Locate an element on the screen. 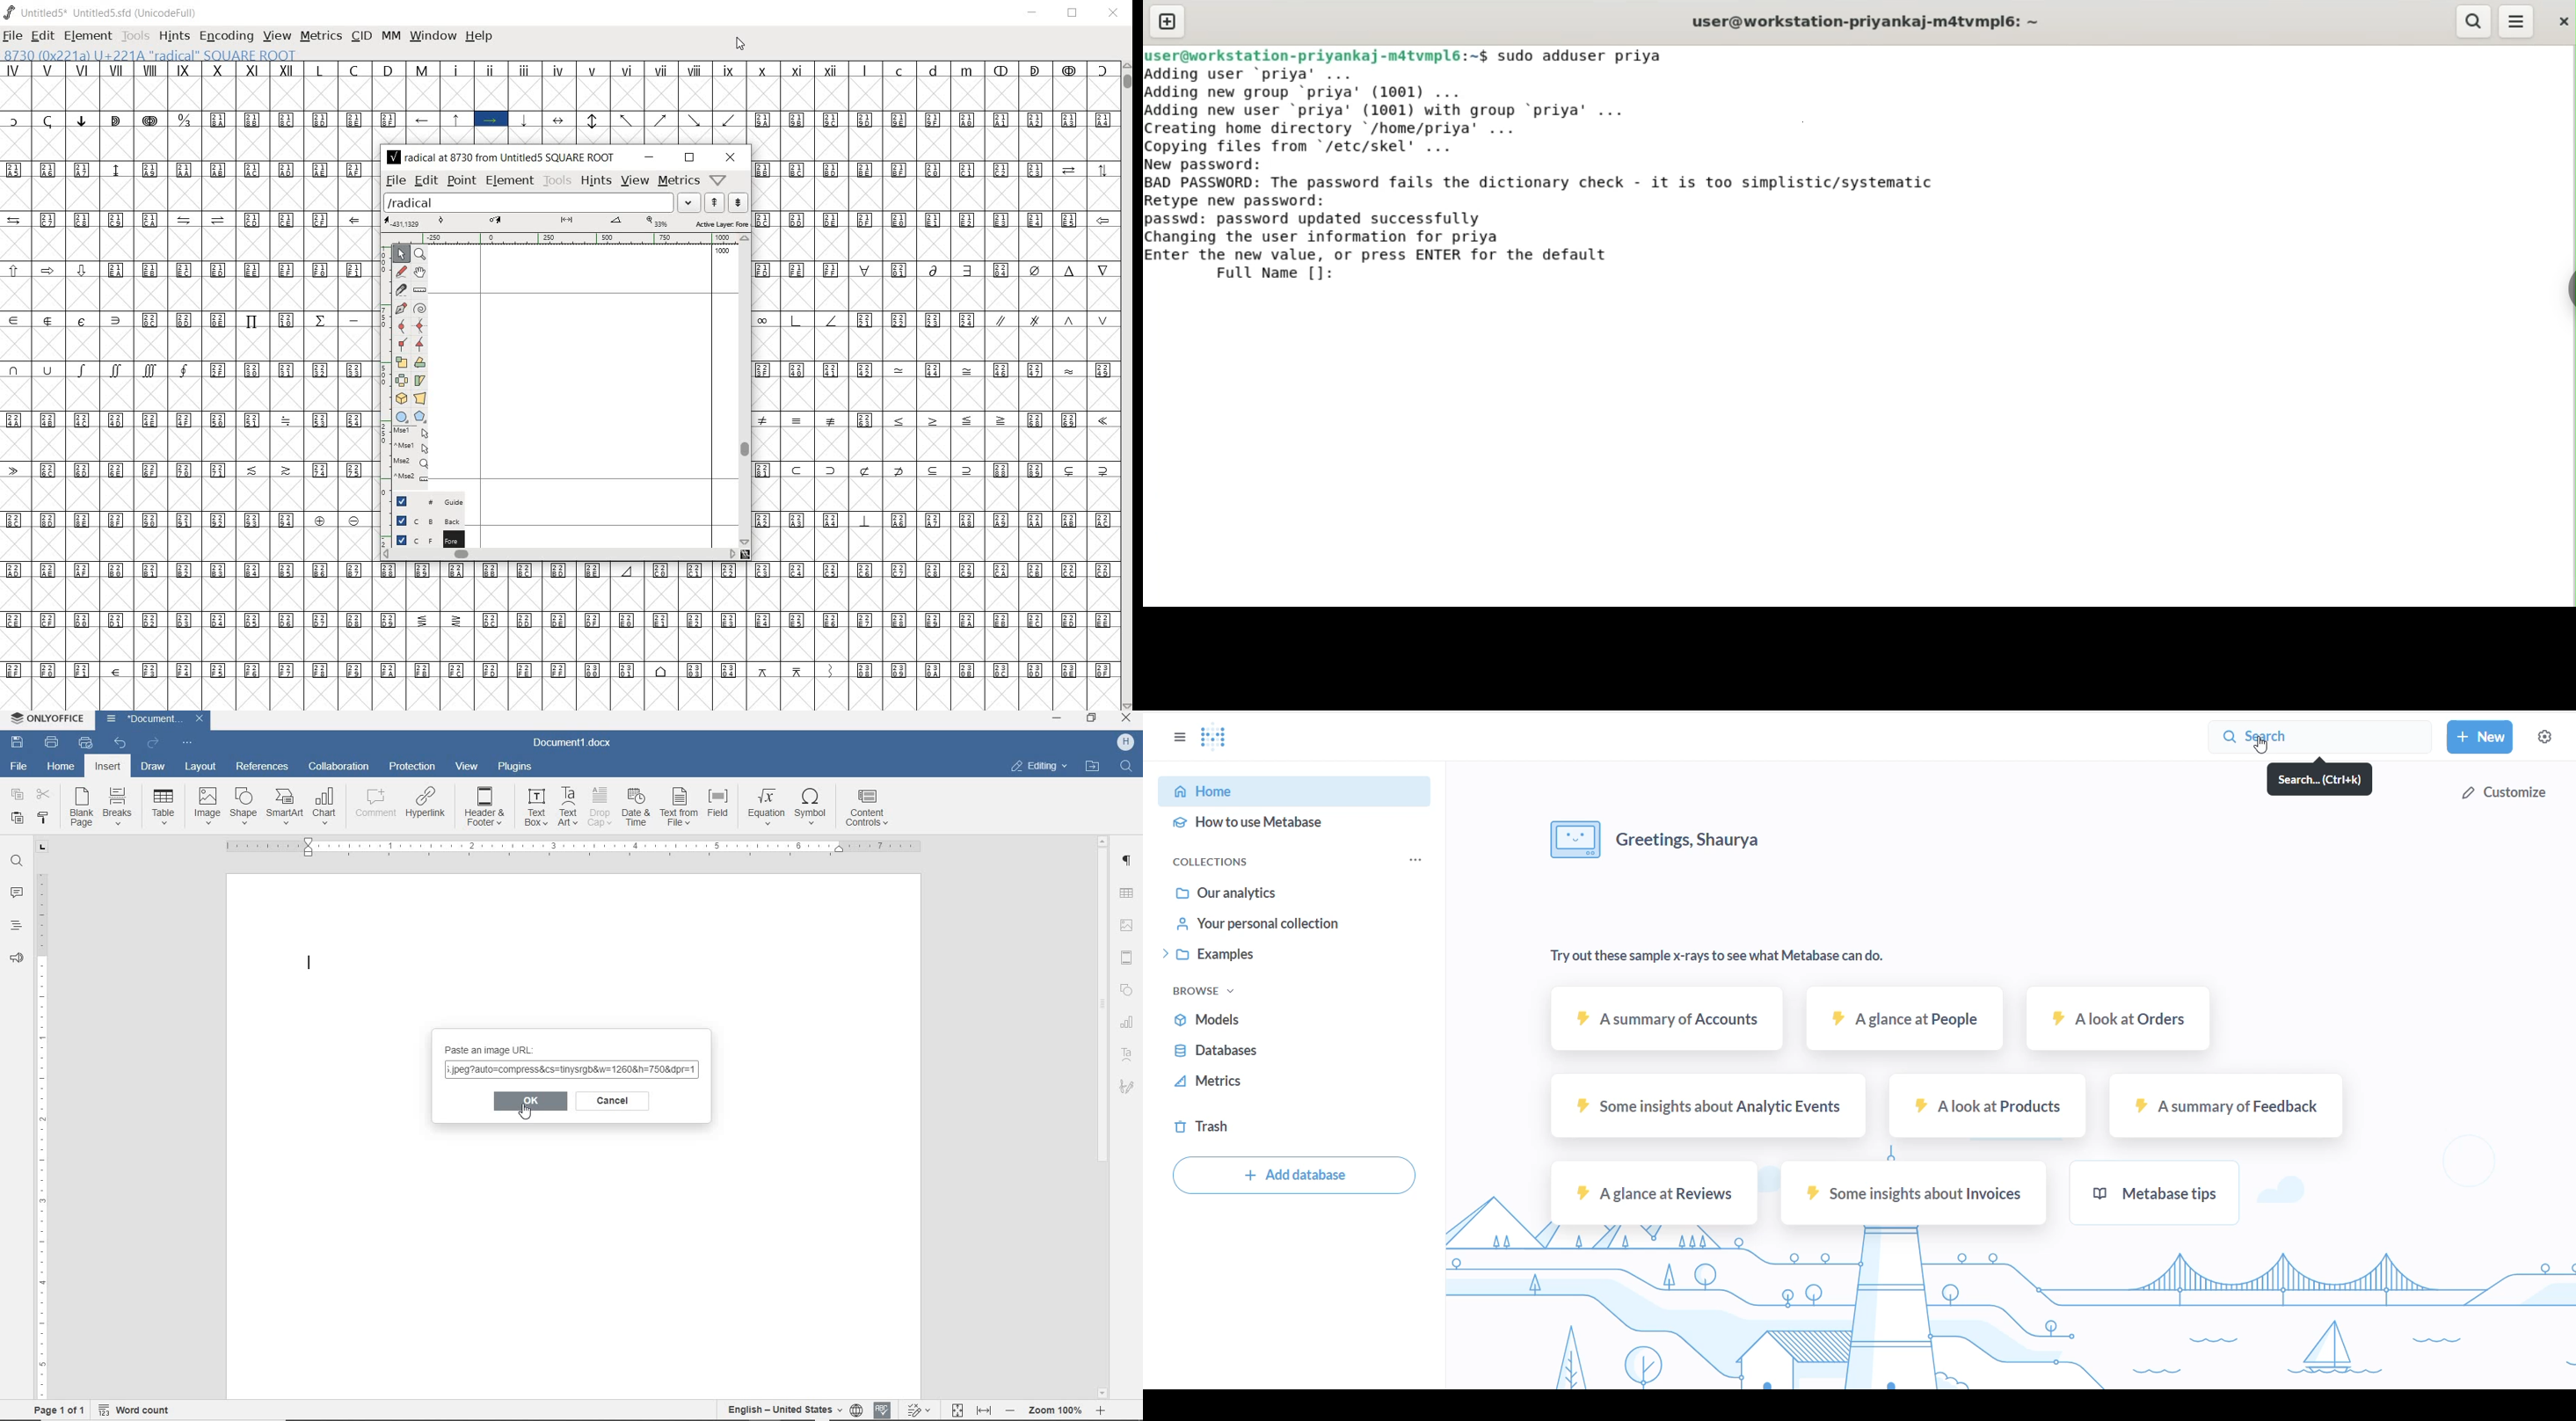  RESTORE DOWN is located at coordinates (1074, 13).